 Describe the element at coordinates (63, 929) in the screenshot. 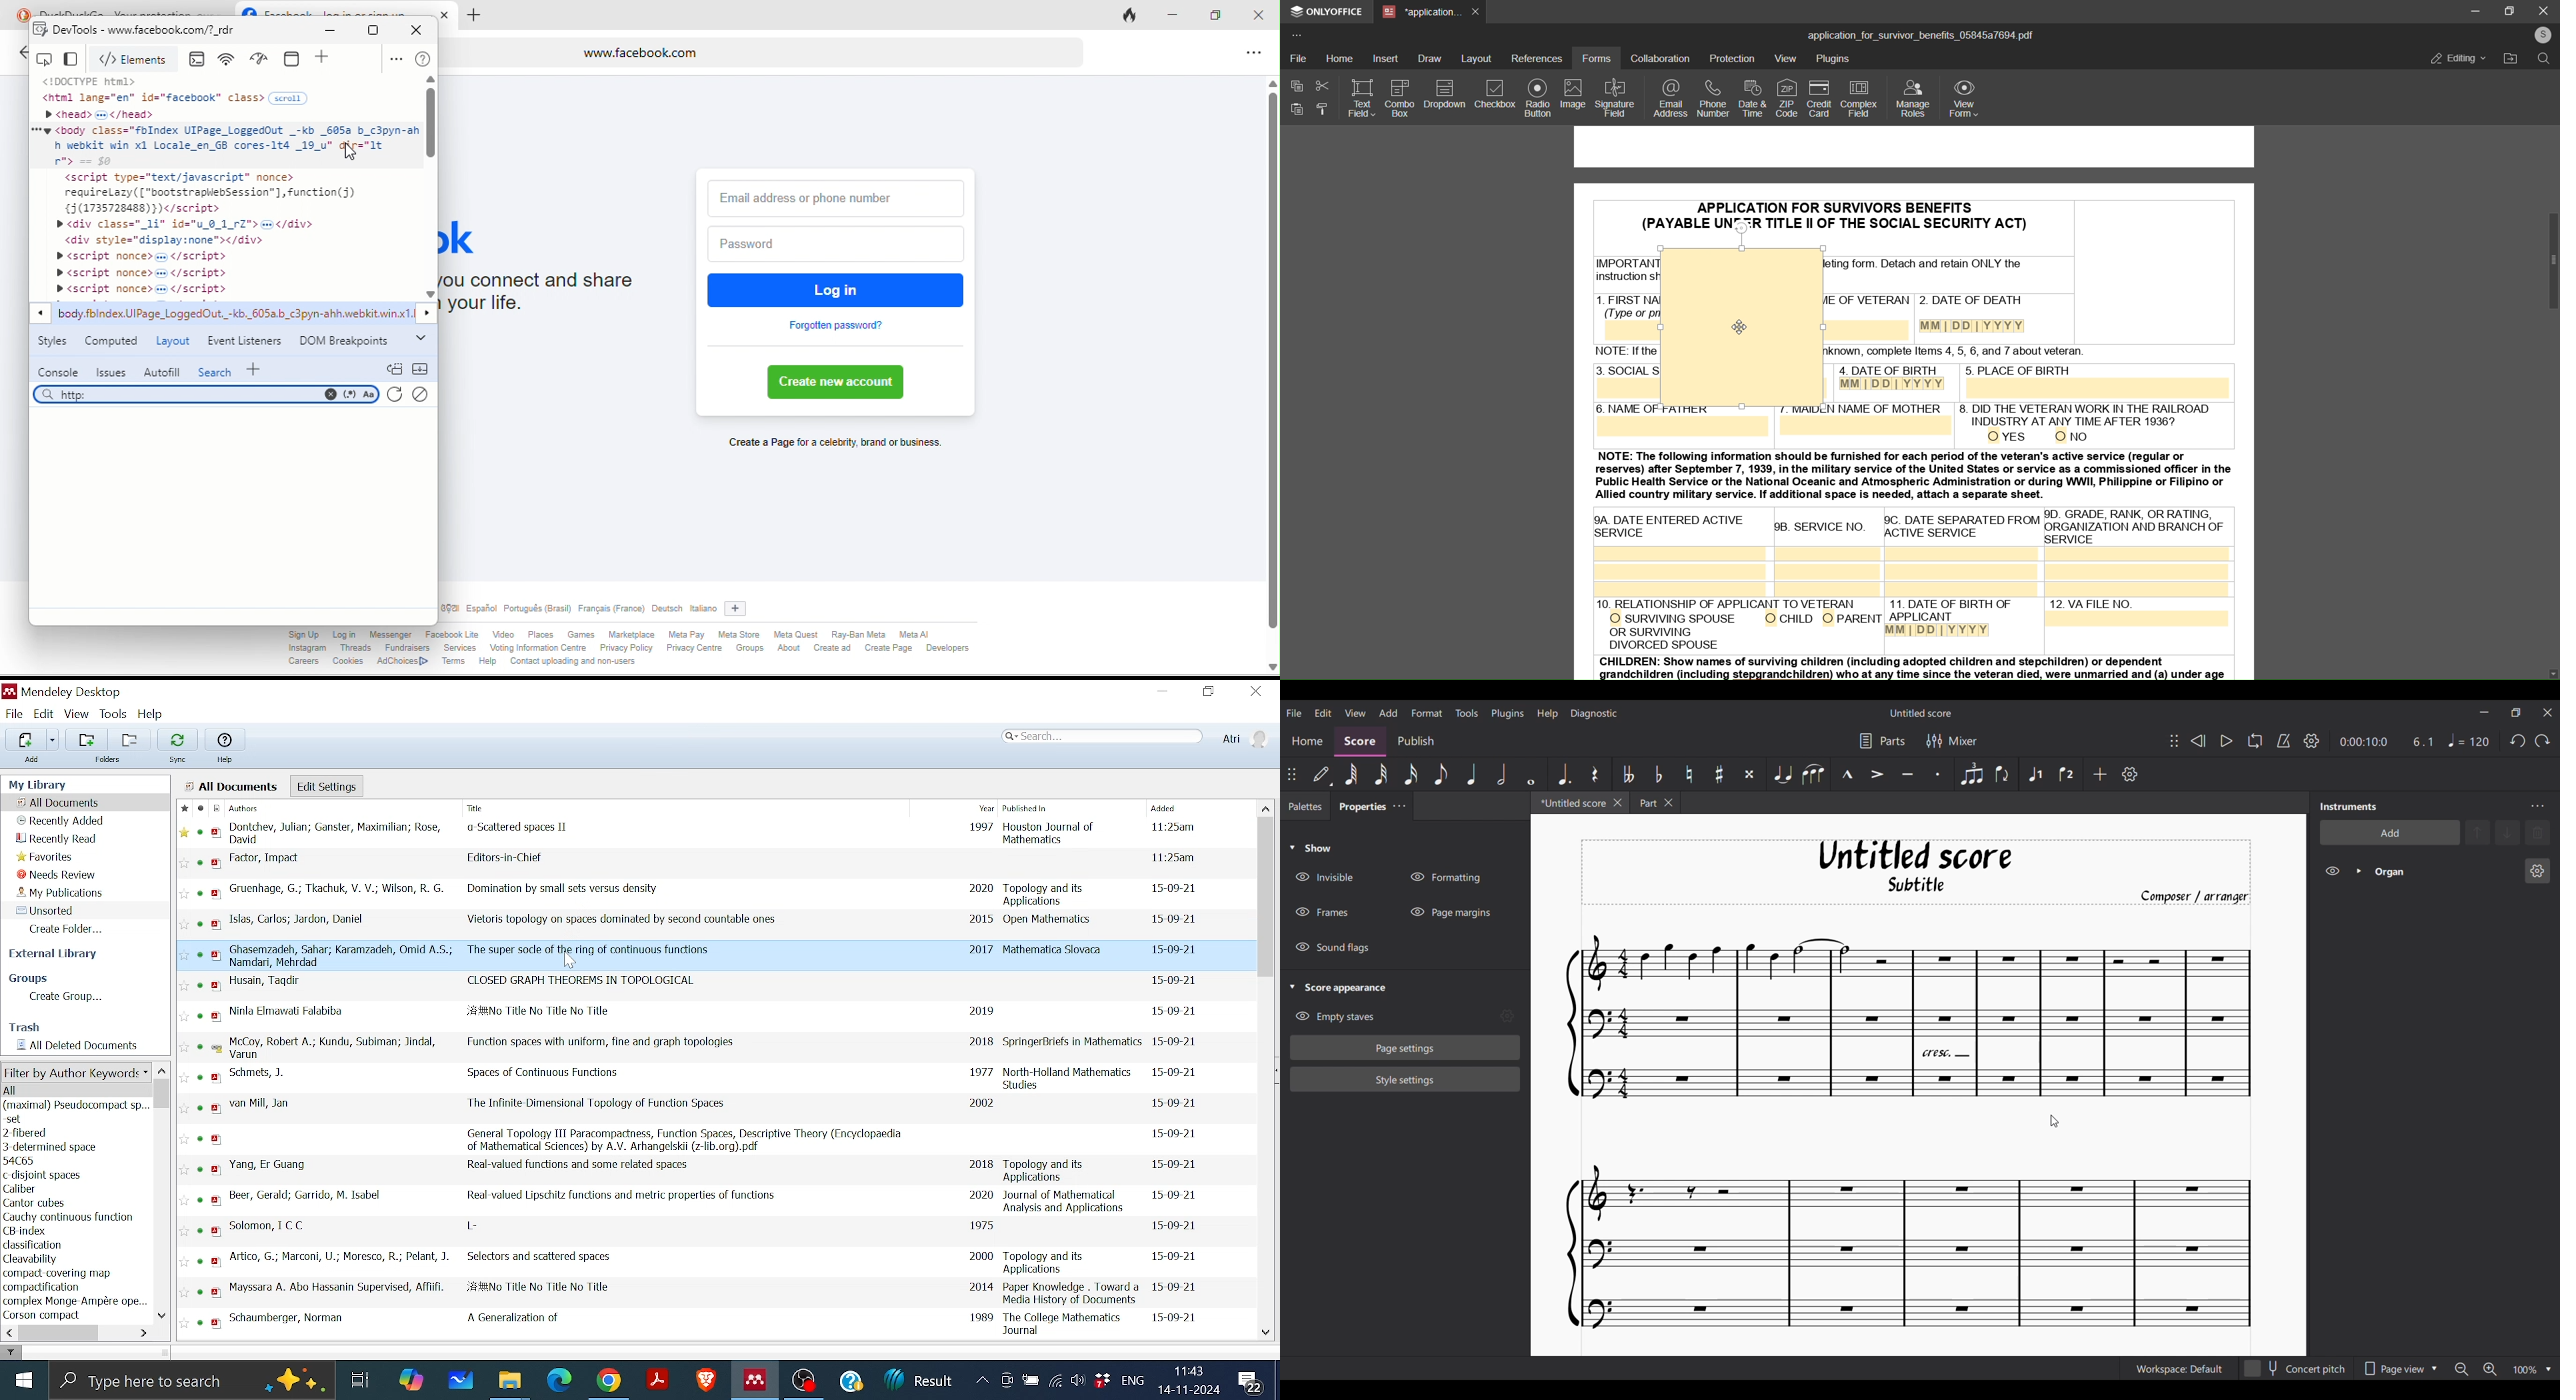

I see `Create folder` at that location.